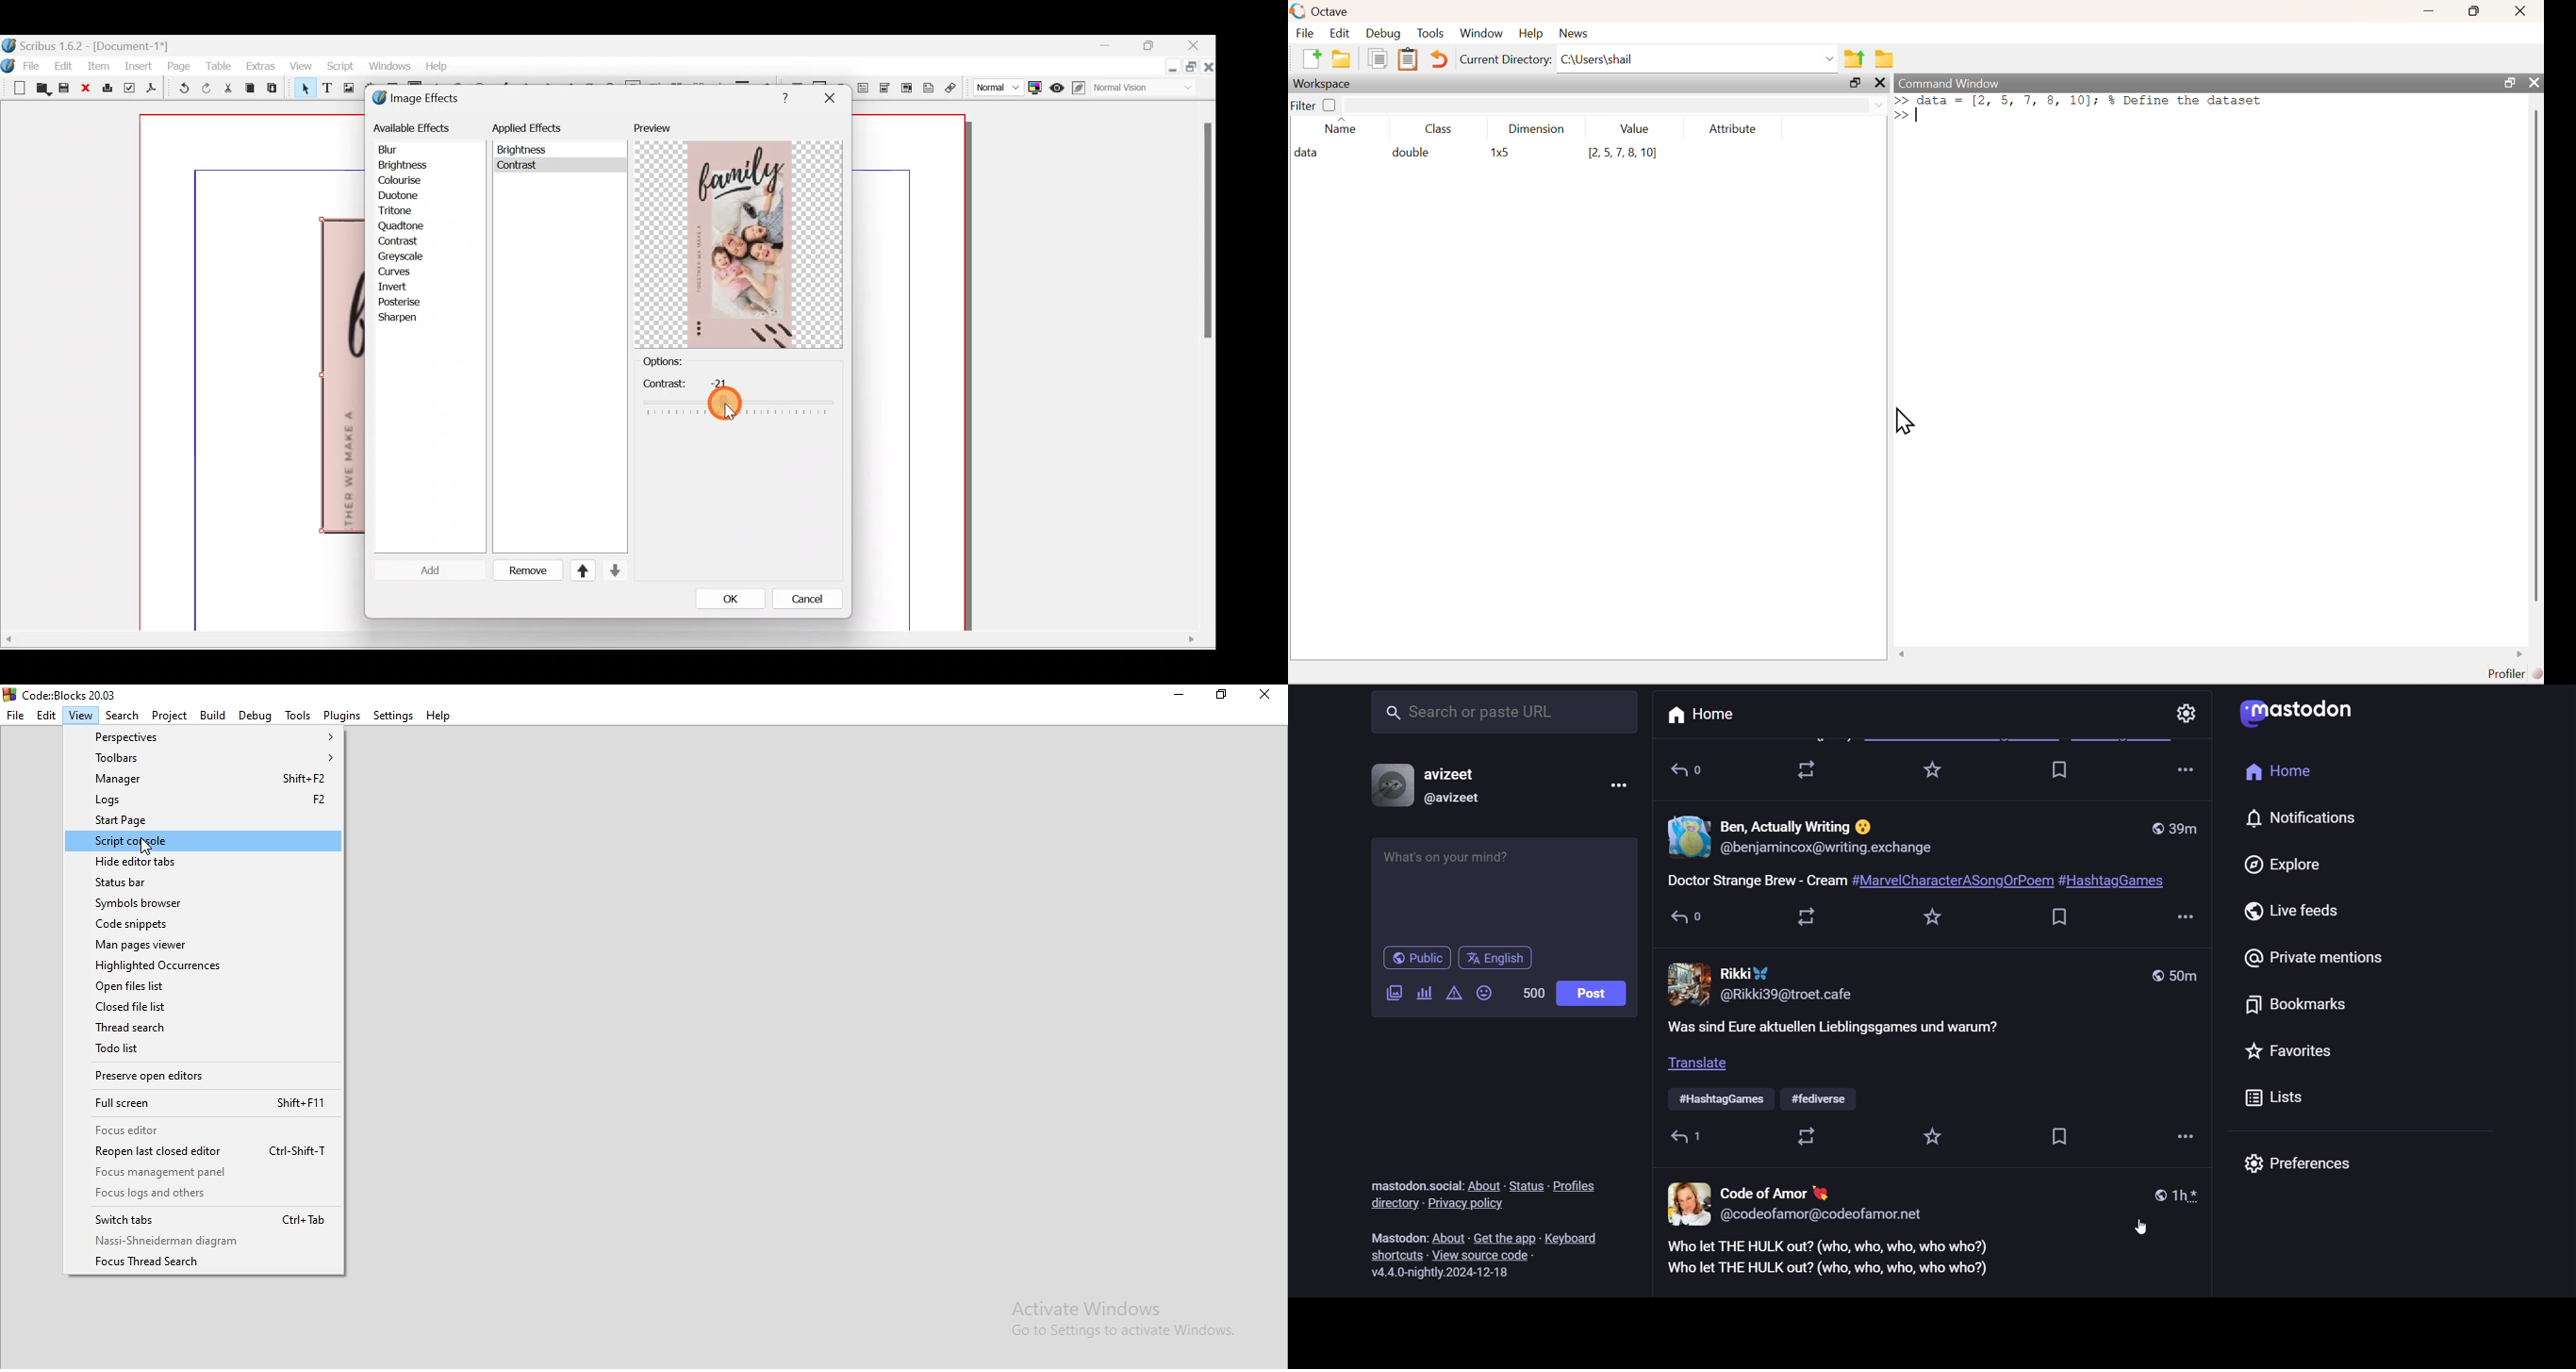  Describe the element at coordinates (401, 212) in the screenshot. I see `Tritone` at that location.